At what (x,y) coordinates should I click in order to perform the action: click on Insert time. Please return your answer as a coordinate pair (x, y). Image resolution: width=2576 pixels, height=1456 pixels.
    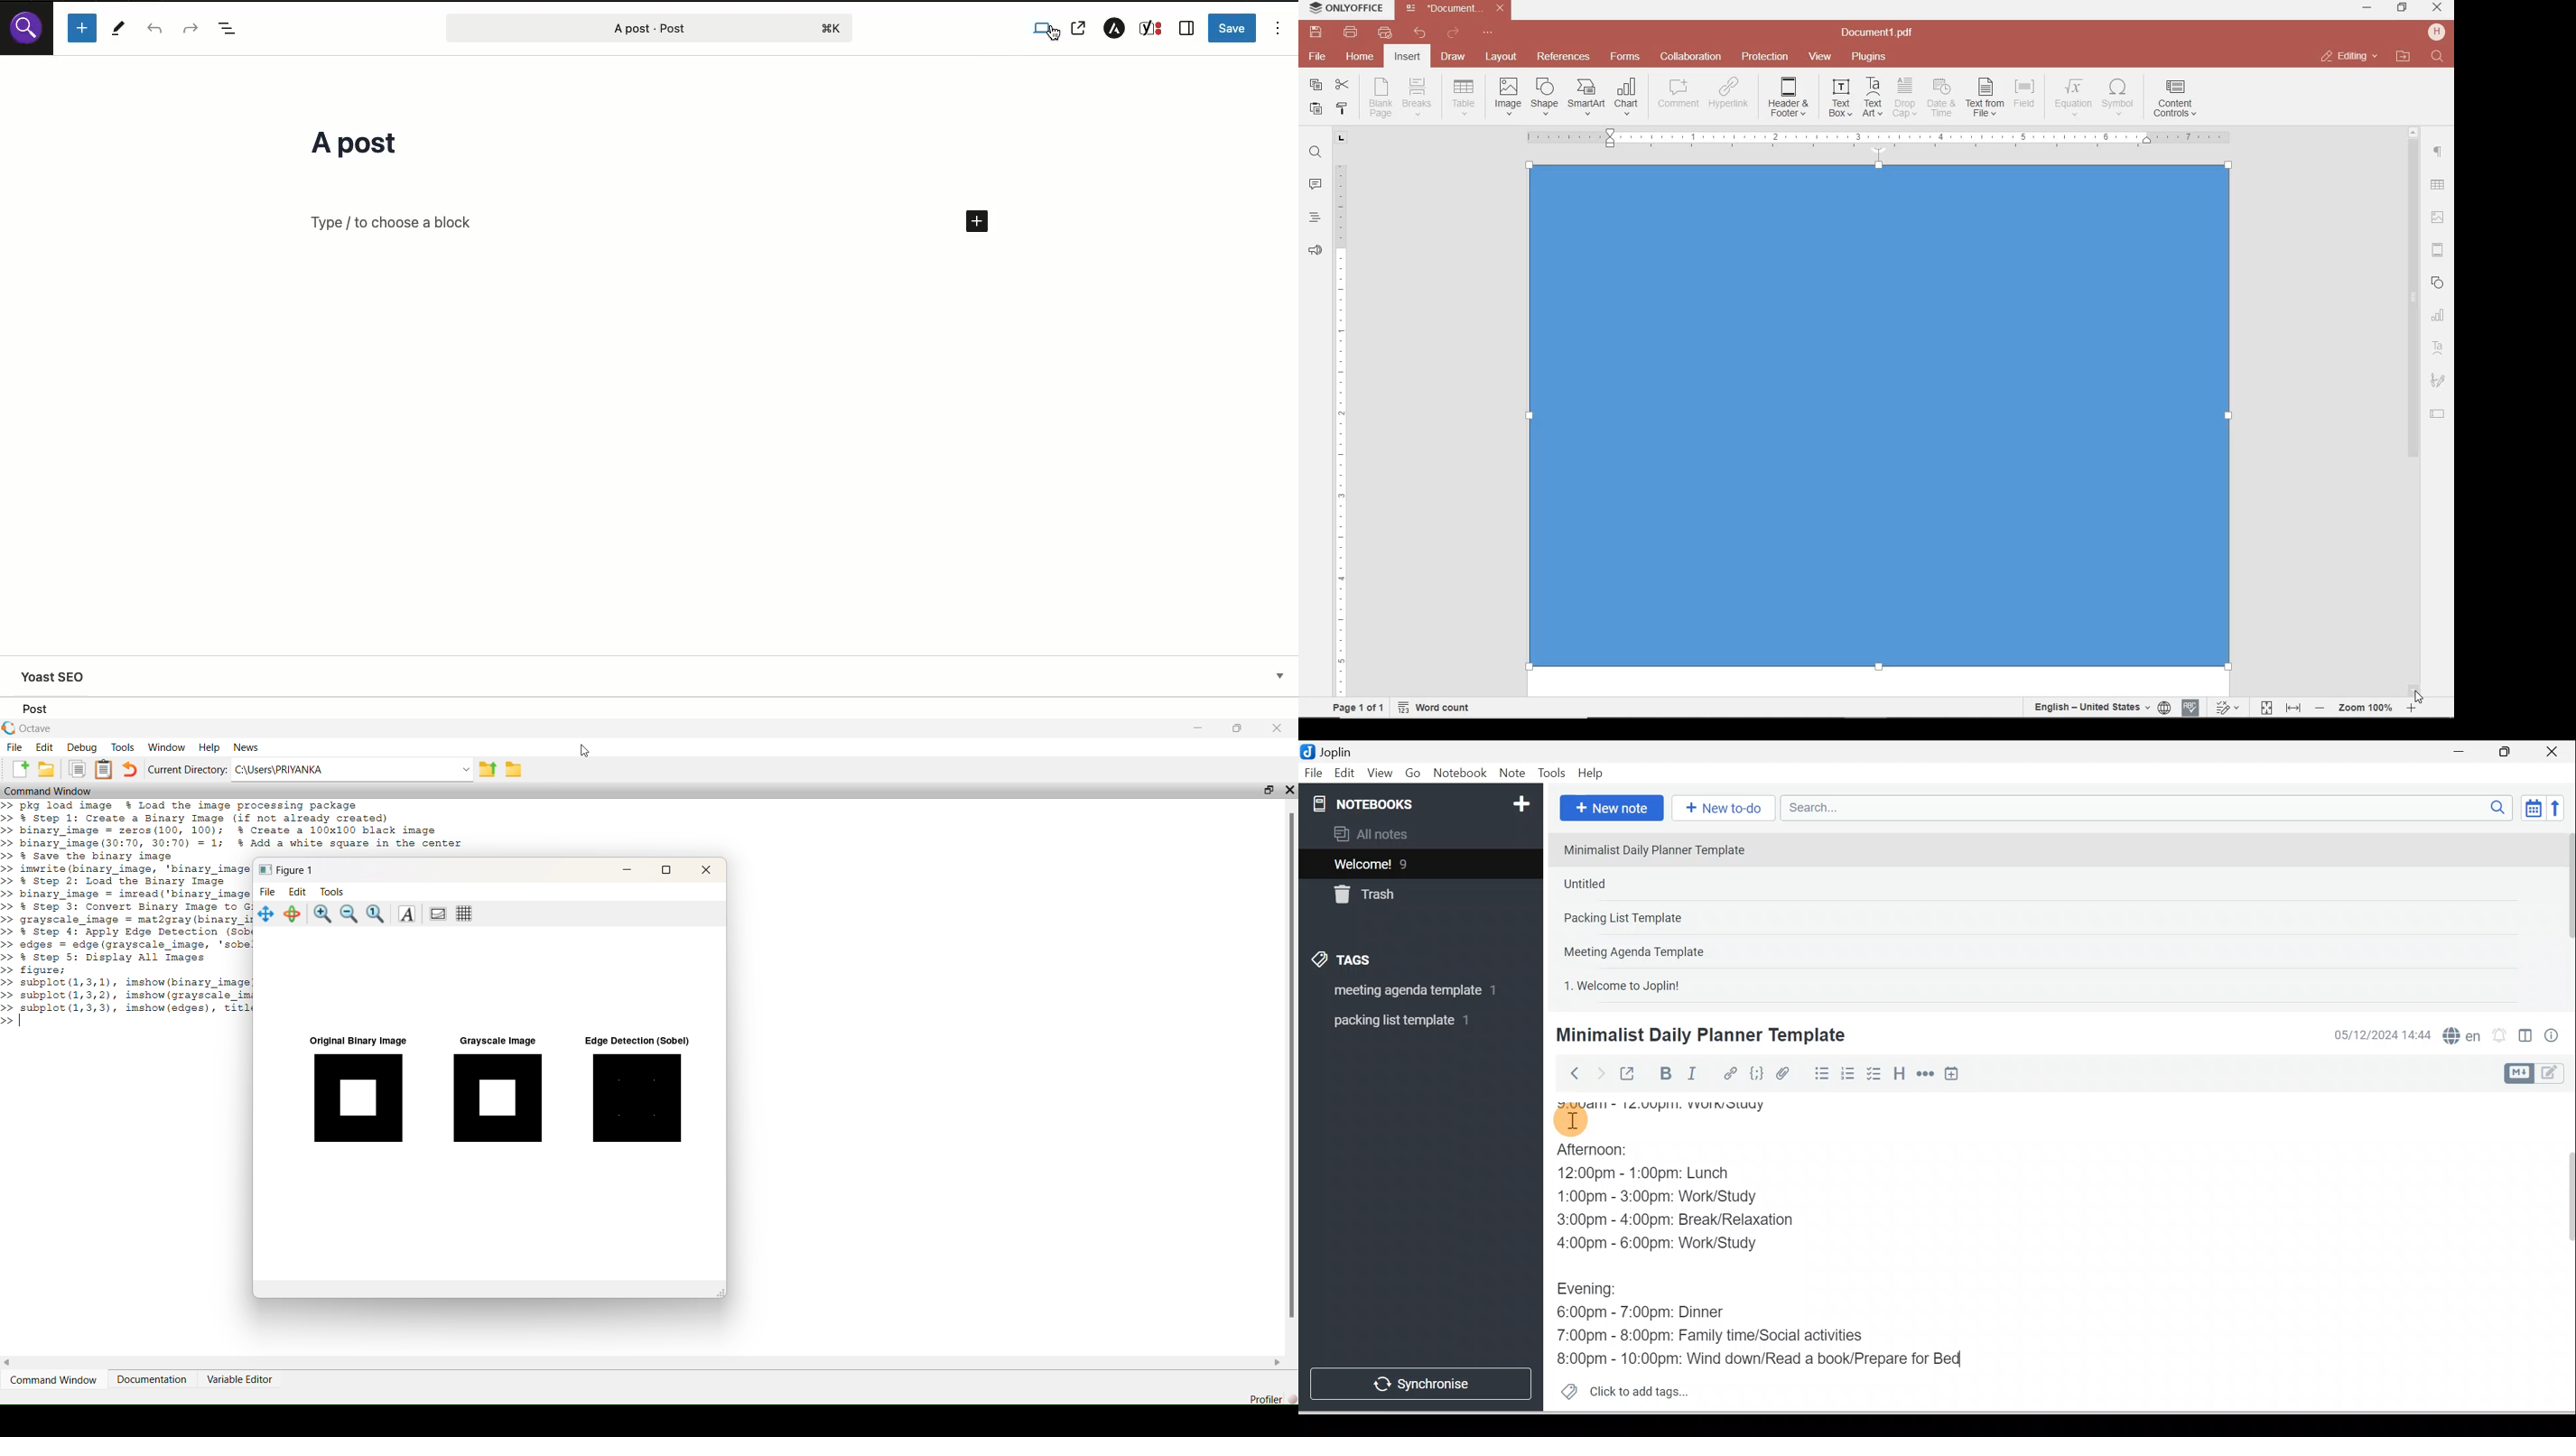
    Looking at the image, I should click on (1951, 1074).